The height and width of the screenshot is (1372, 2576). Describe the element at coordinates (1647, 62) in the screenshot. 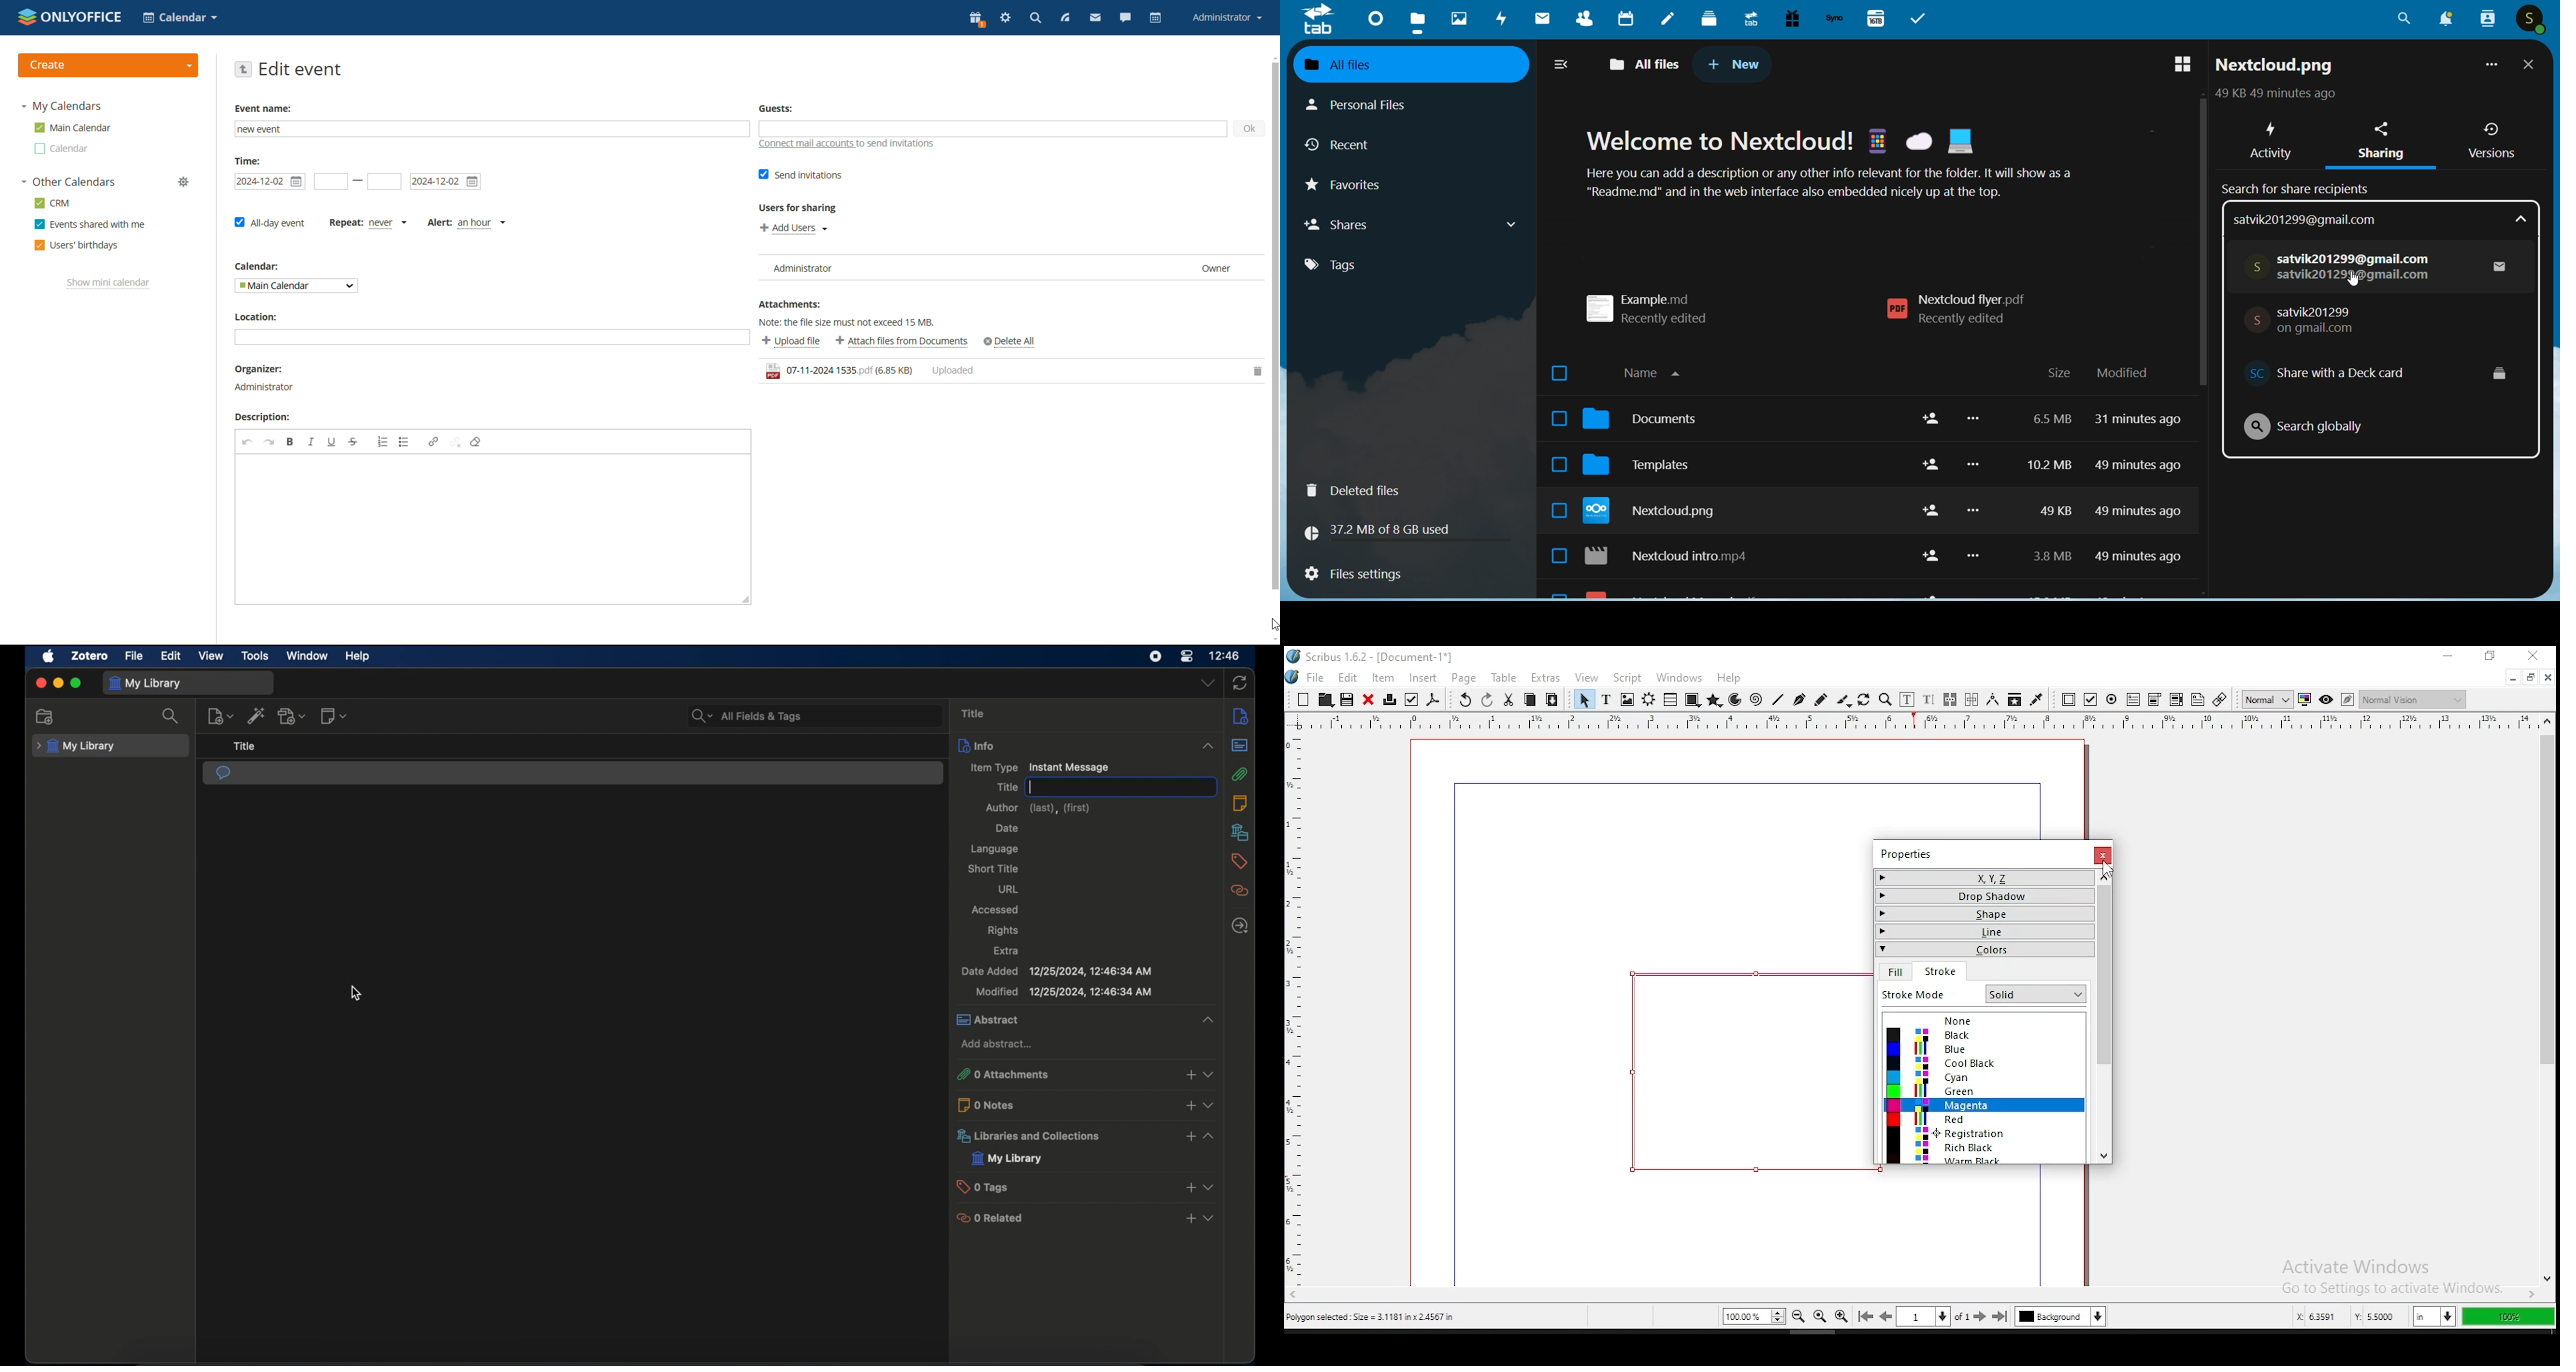

I see `all files` at that location.